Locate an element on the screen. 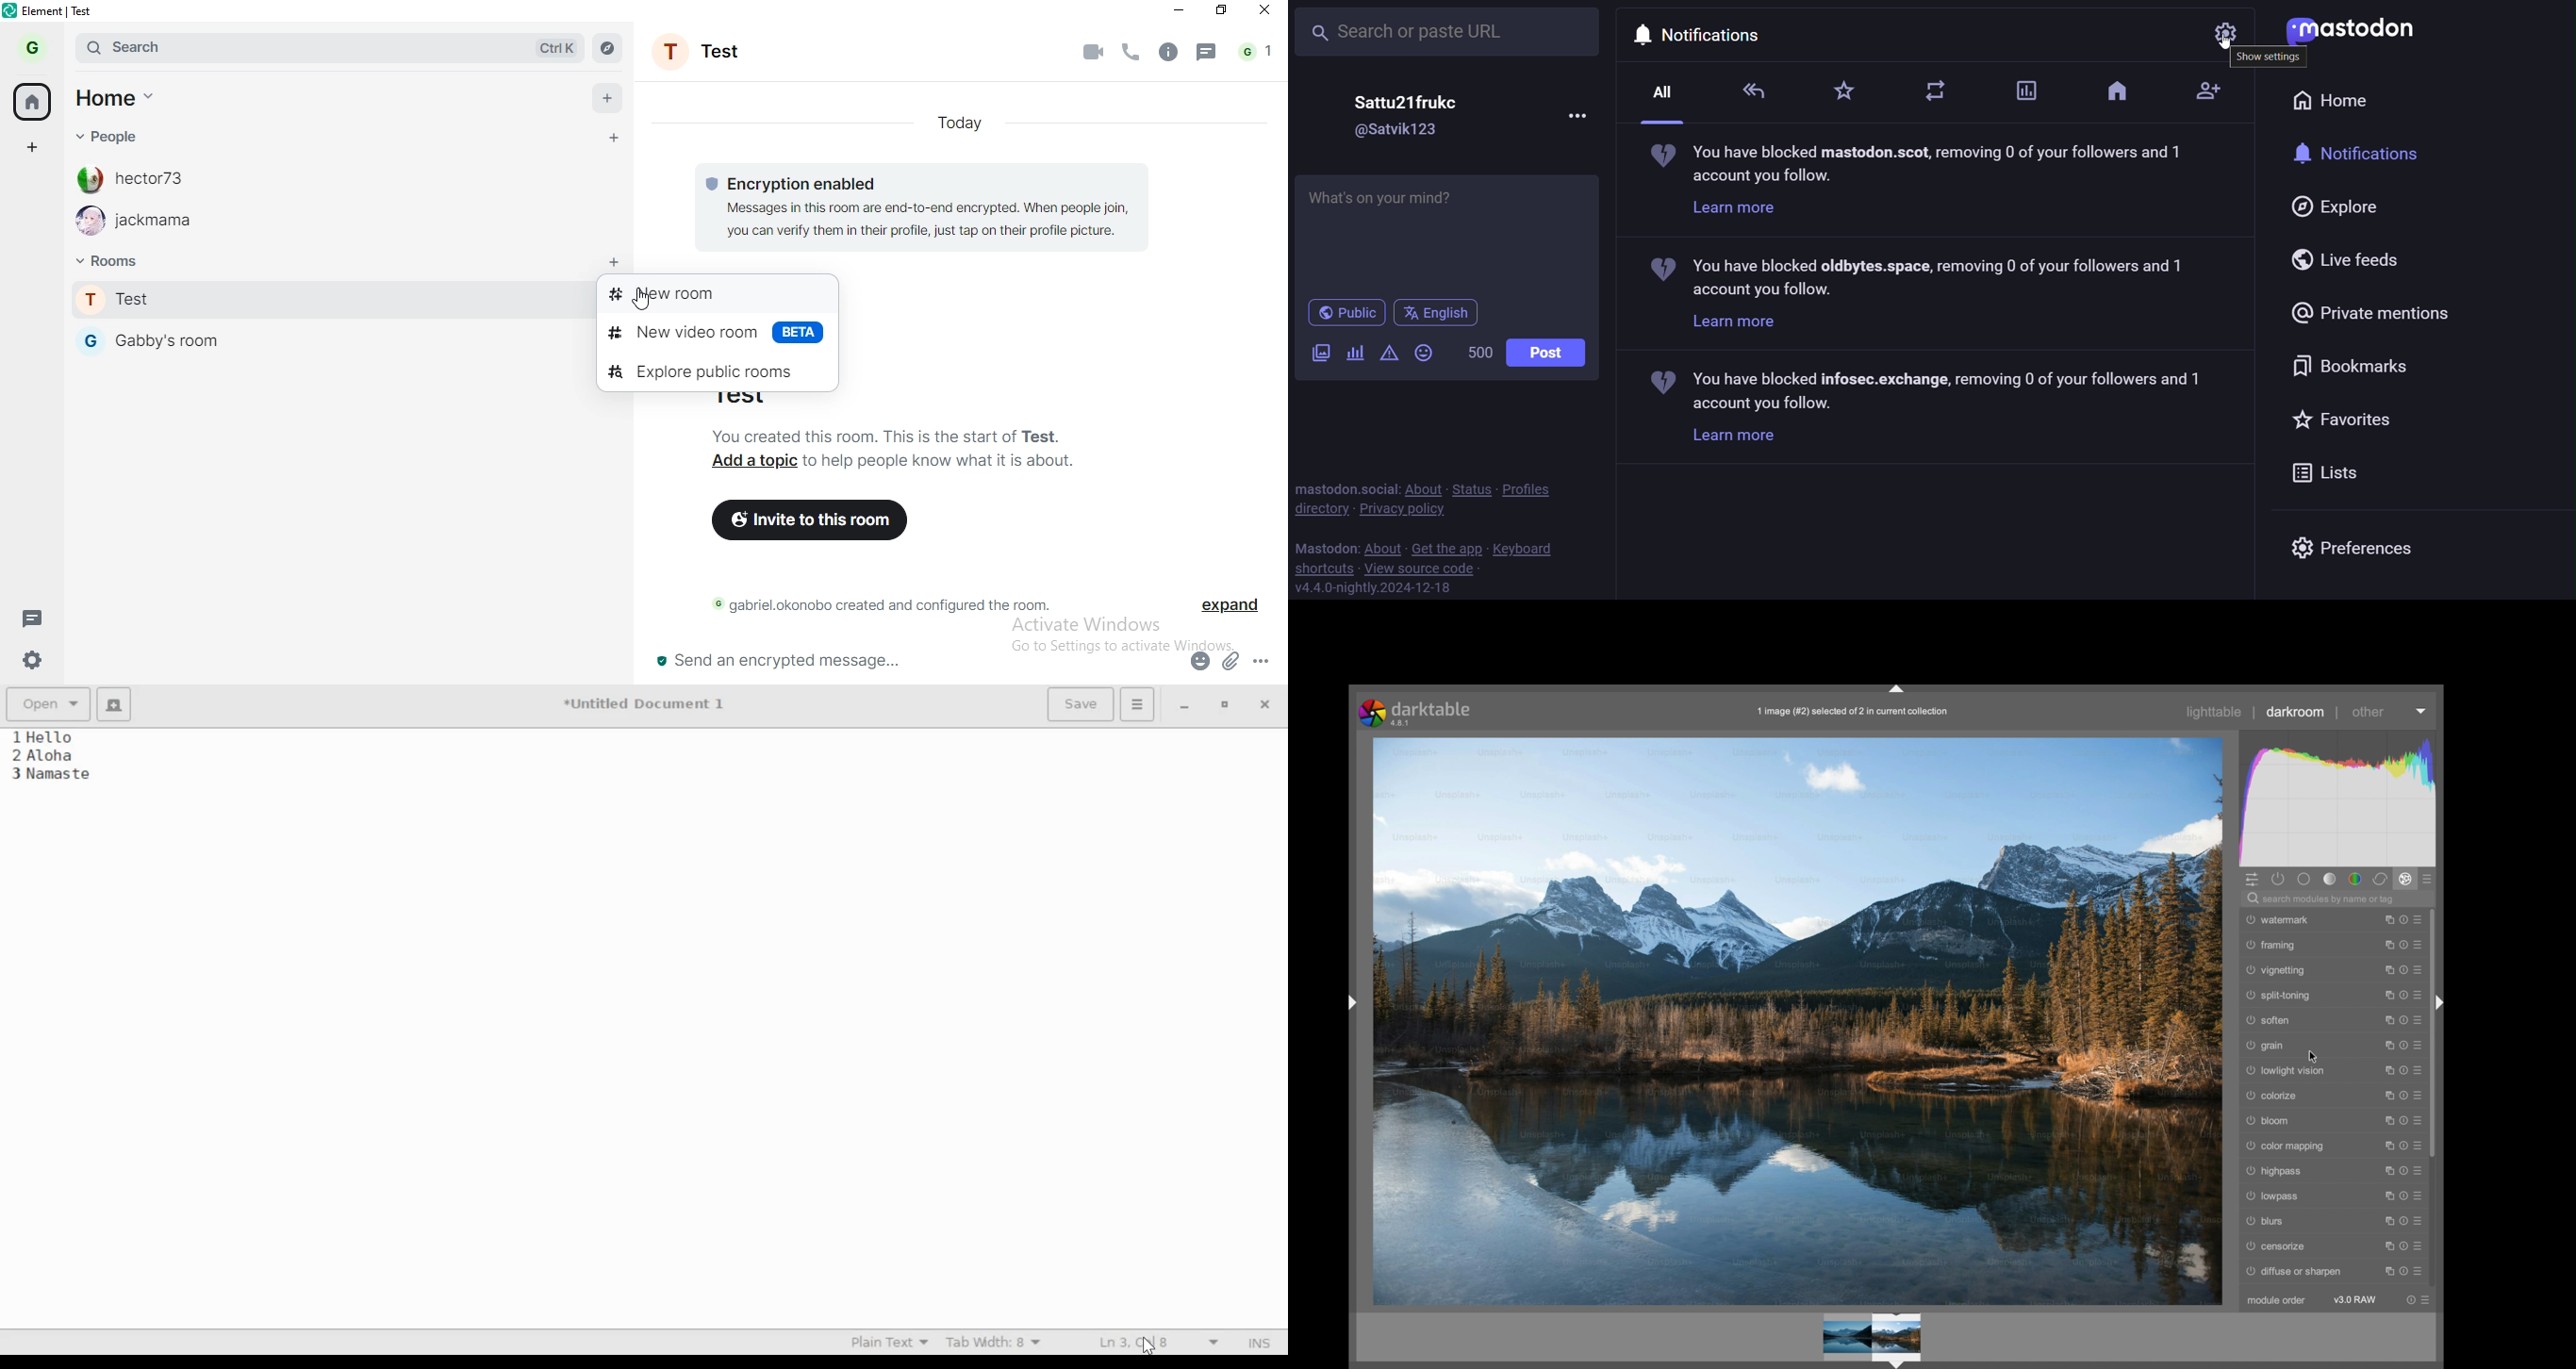  © gabriel.okonobo created and configured the room. is located at coordinates (878, 601).